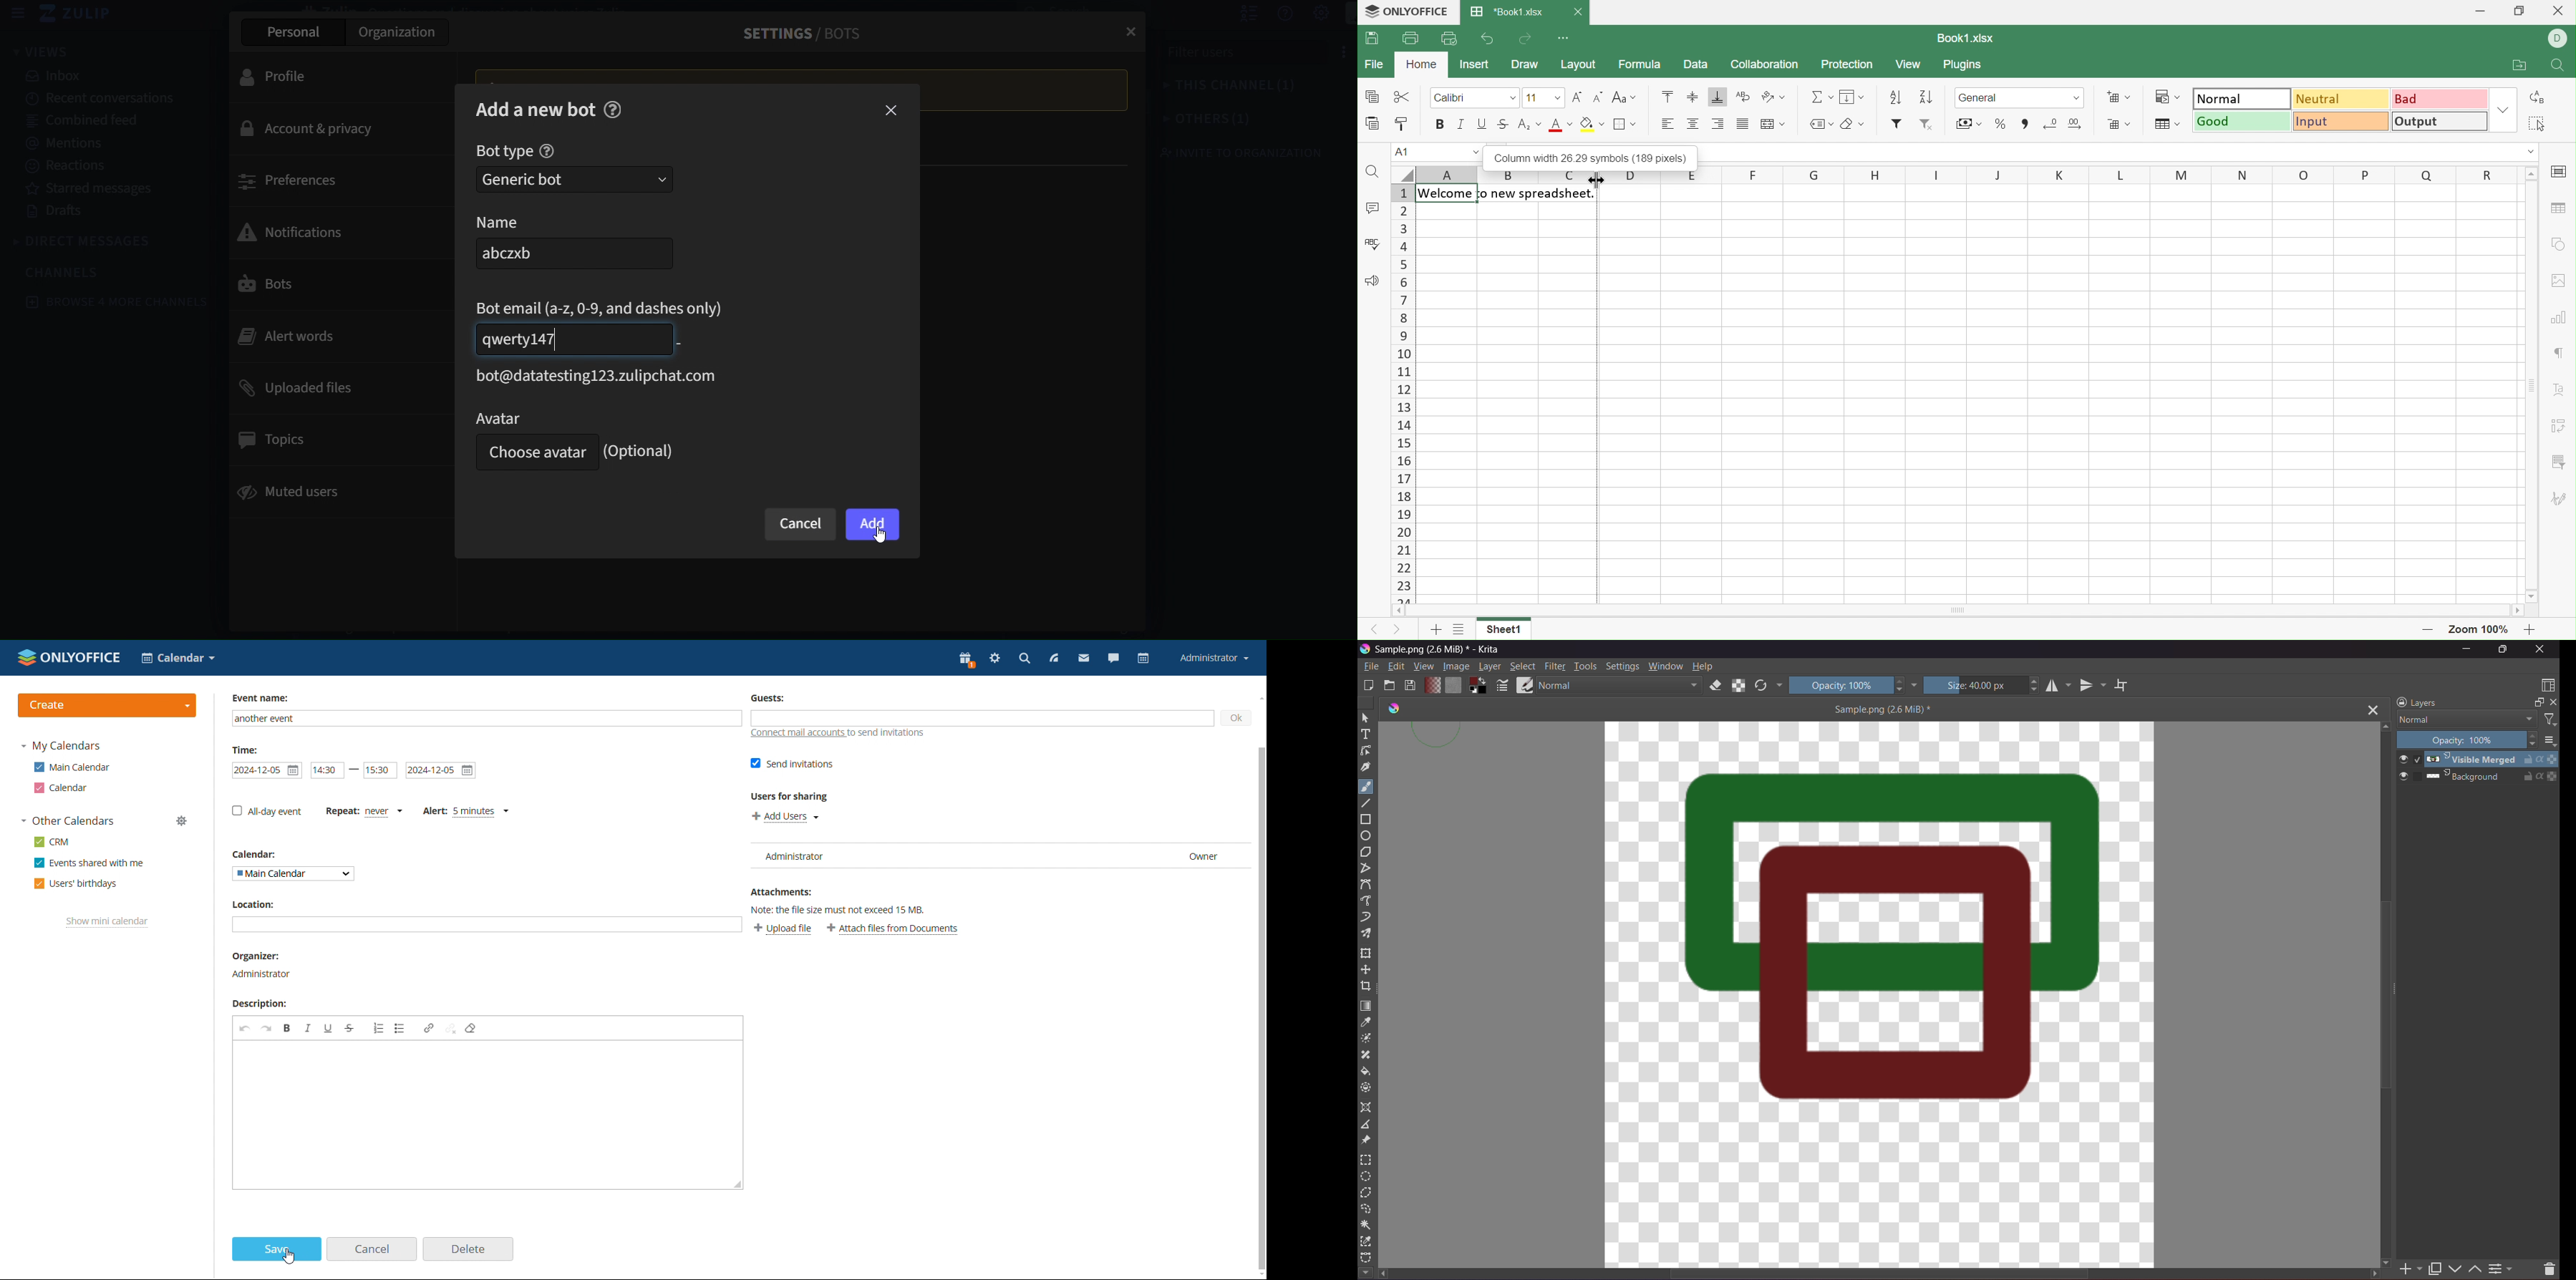 The image size is (2576, 1288). I want to click on Attachments:, so click(786, 892).